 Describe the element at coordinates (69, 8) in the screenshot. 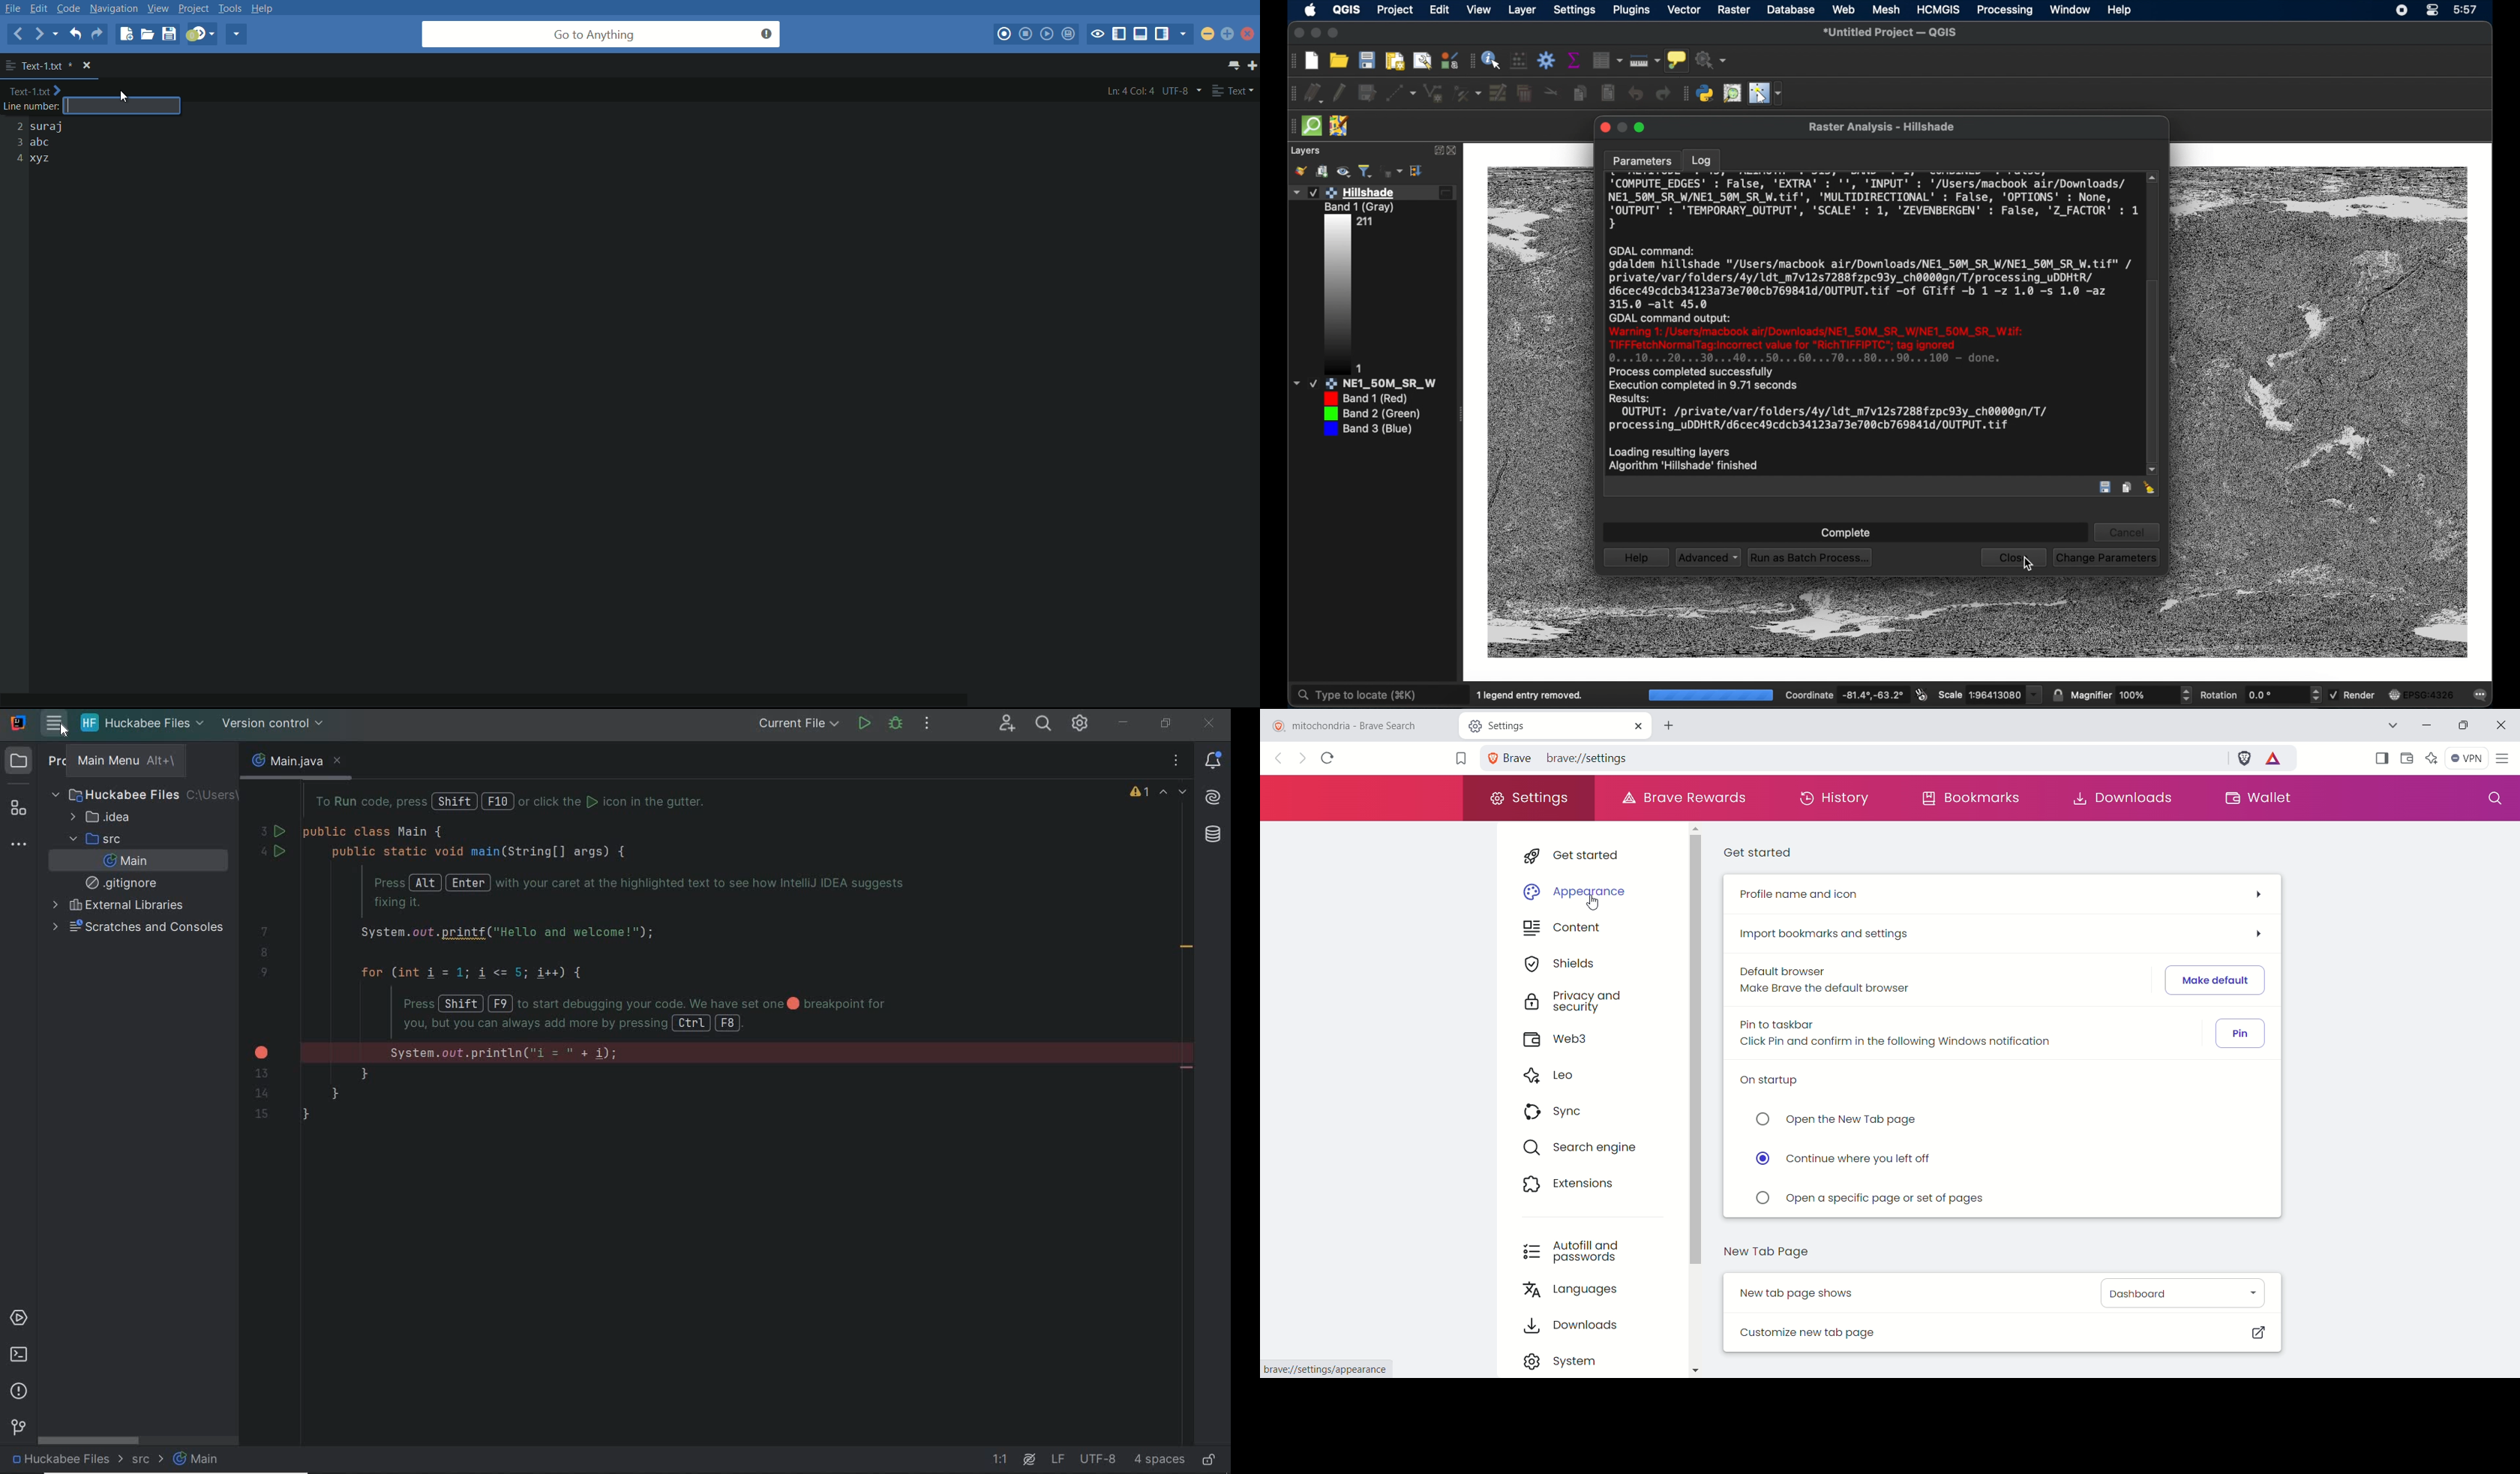

I see `code` at that location.